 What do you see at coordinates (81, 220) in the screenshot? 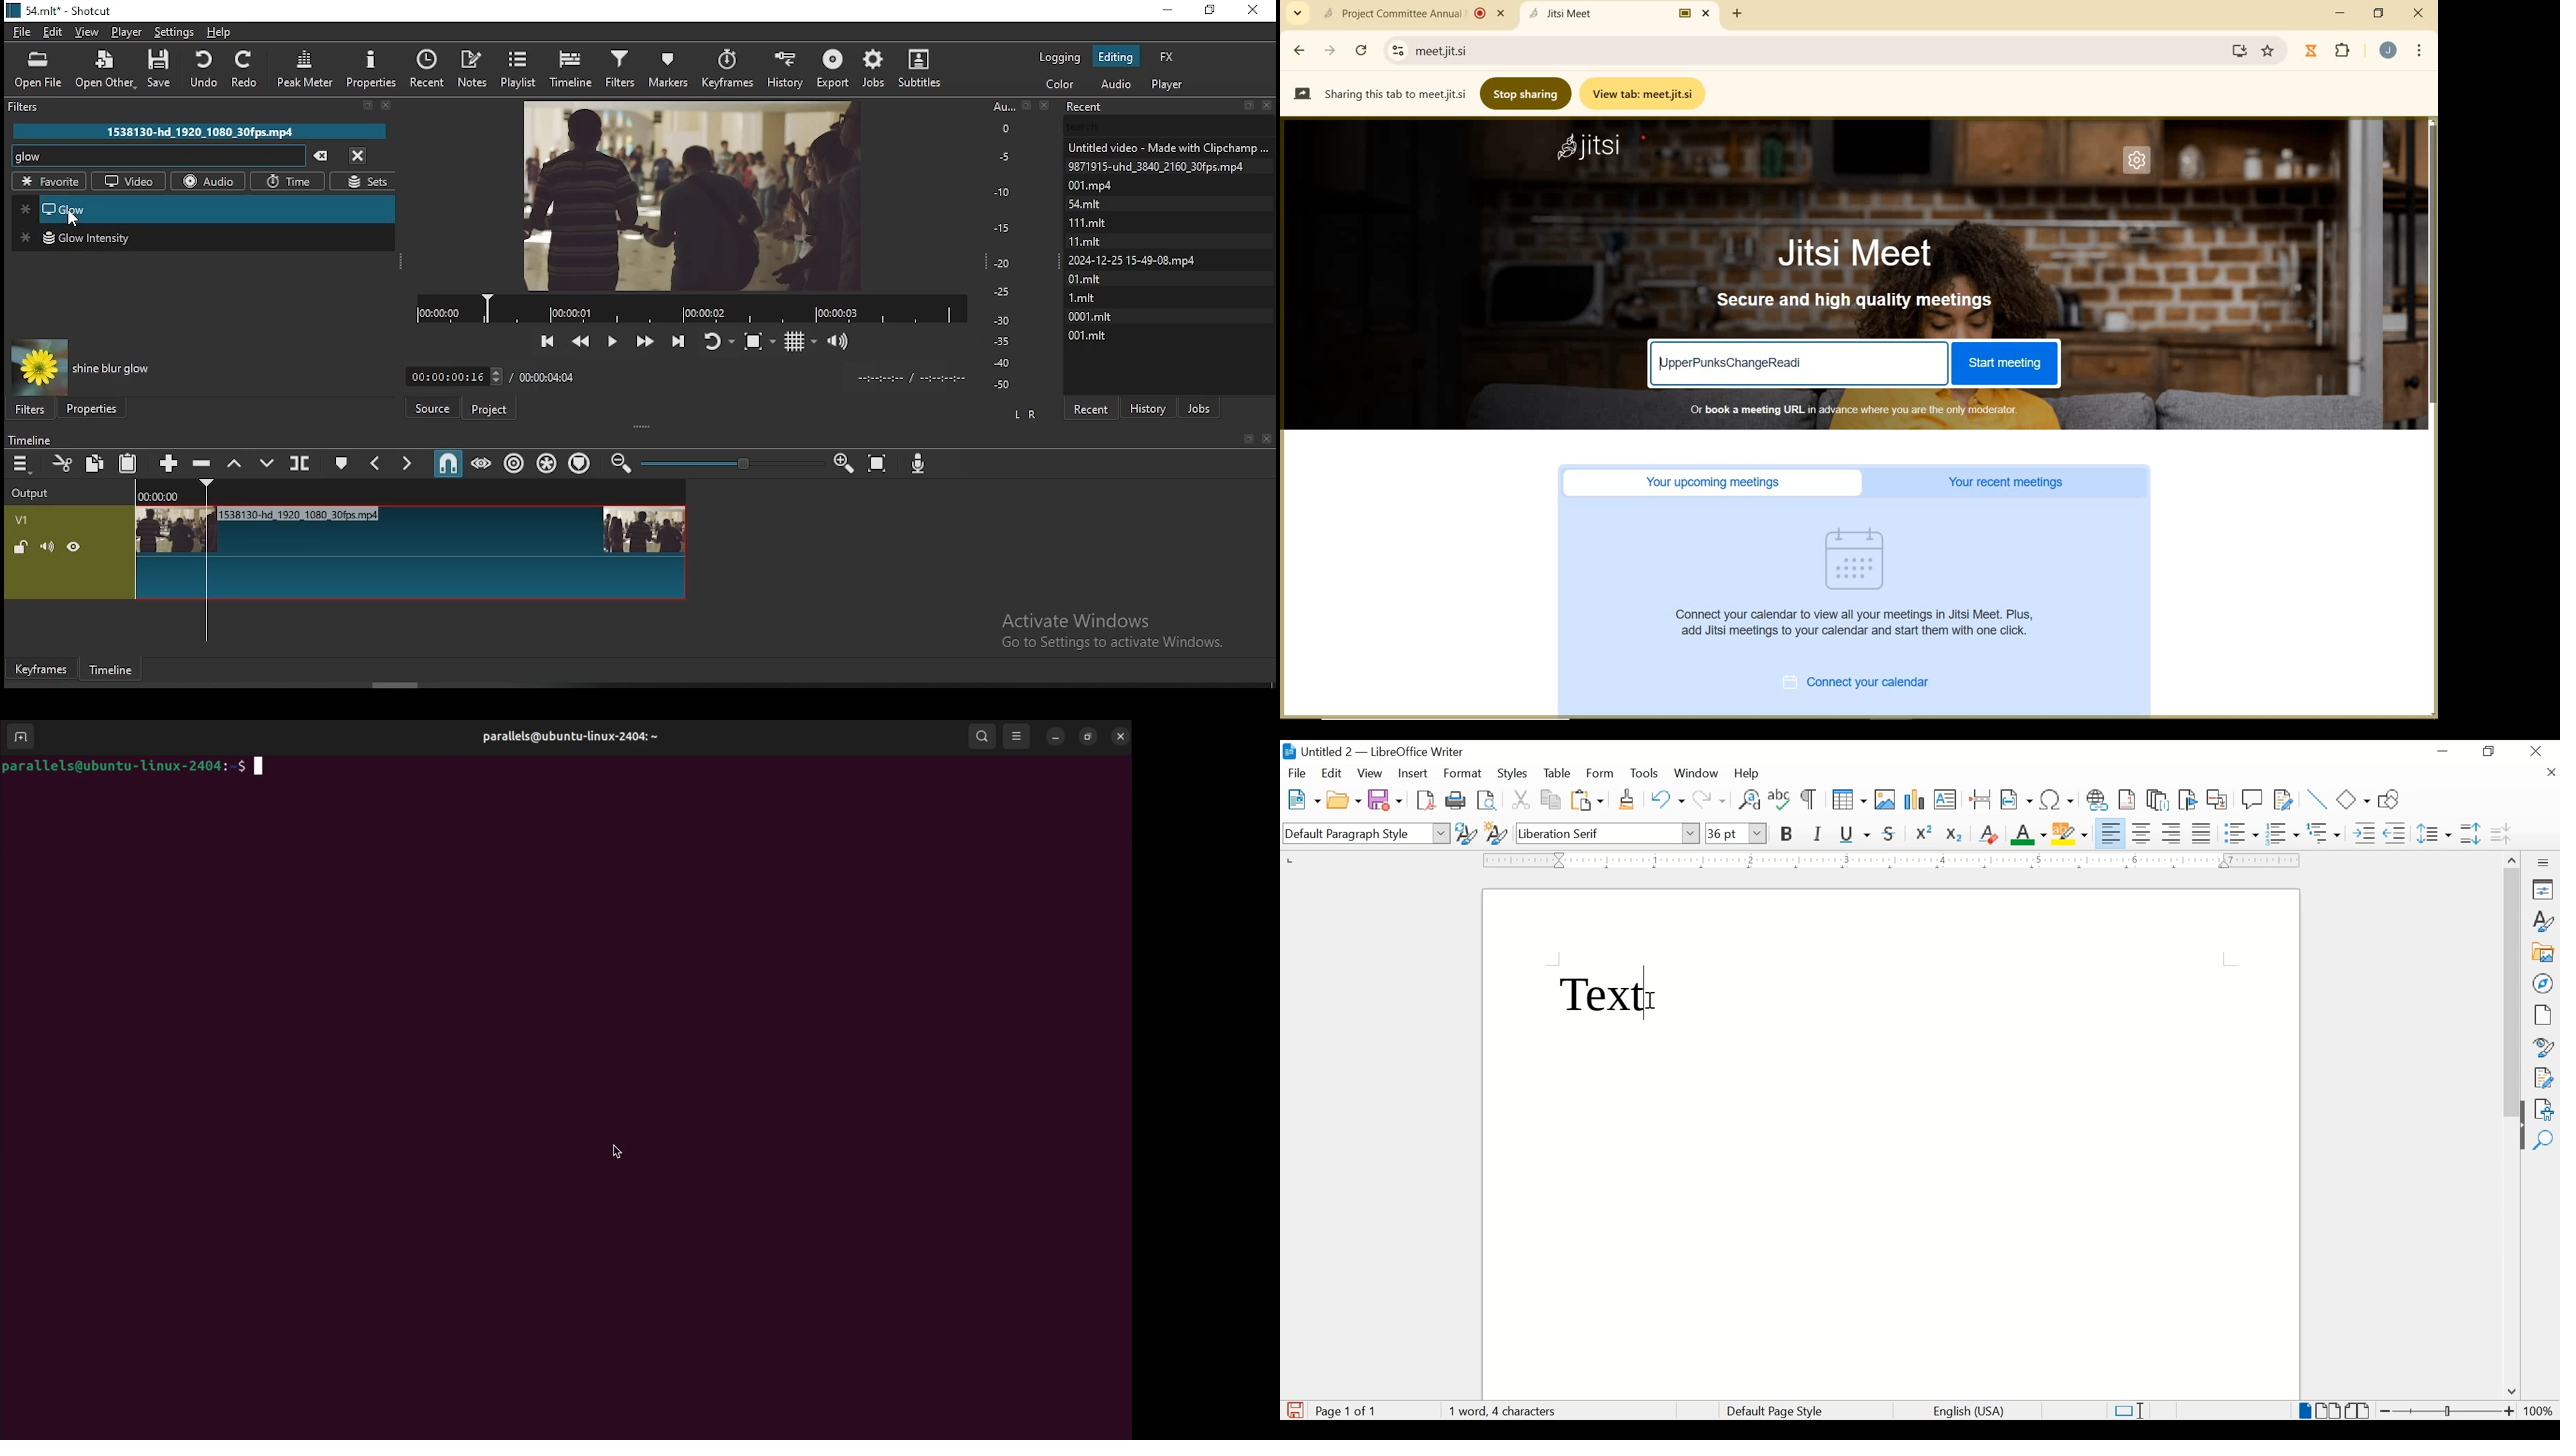
I see `cursor` at bounding box center [81, 220].